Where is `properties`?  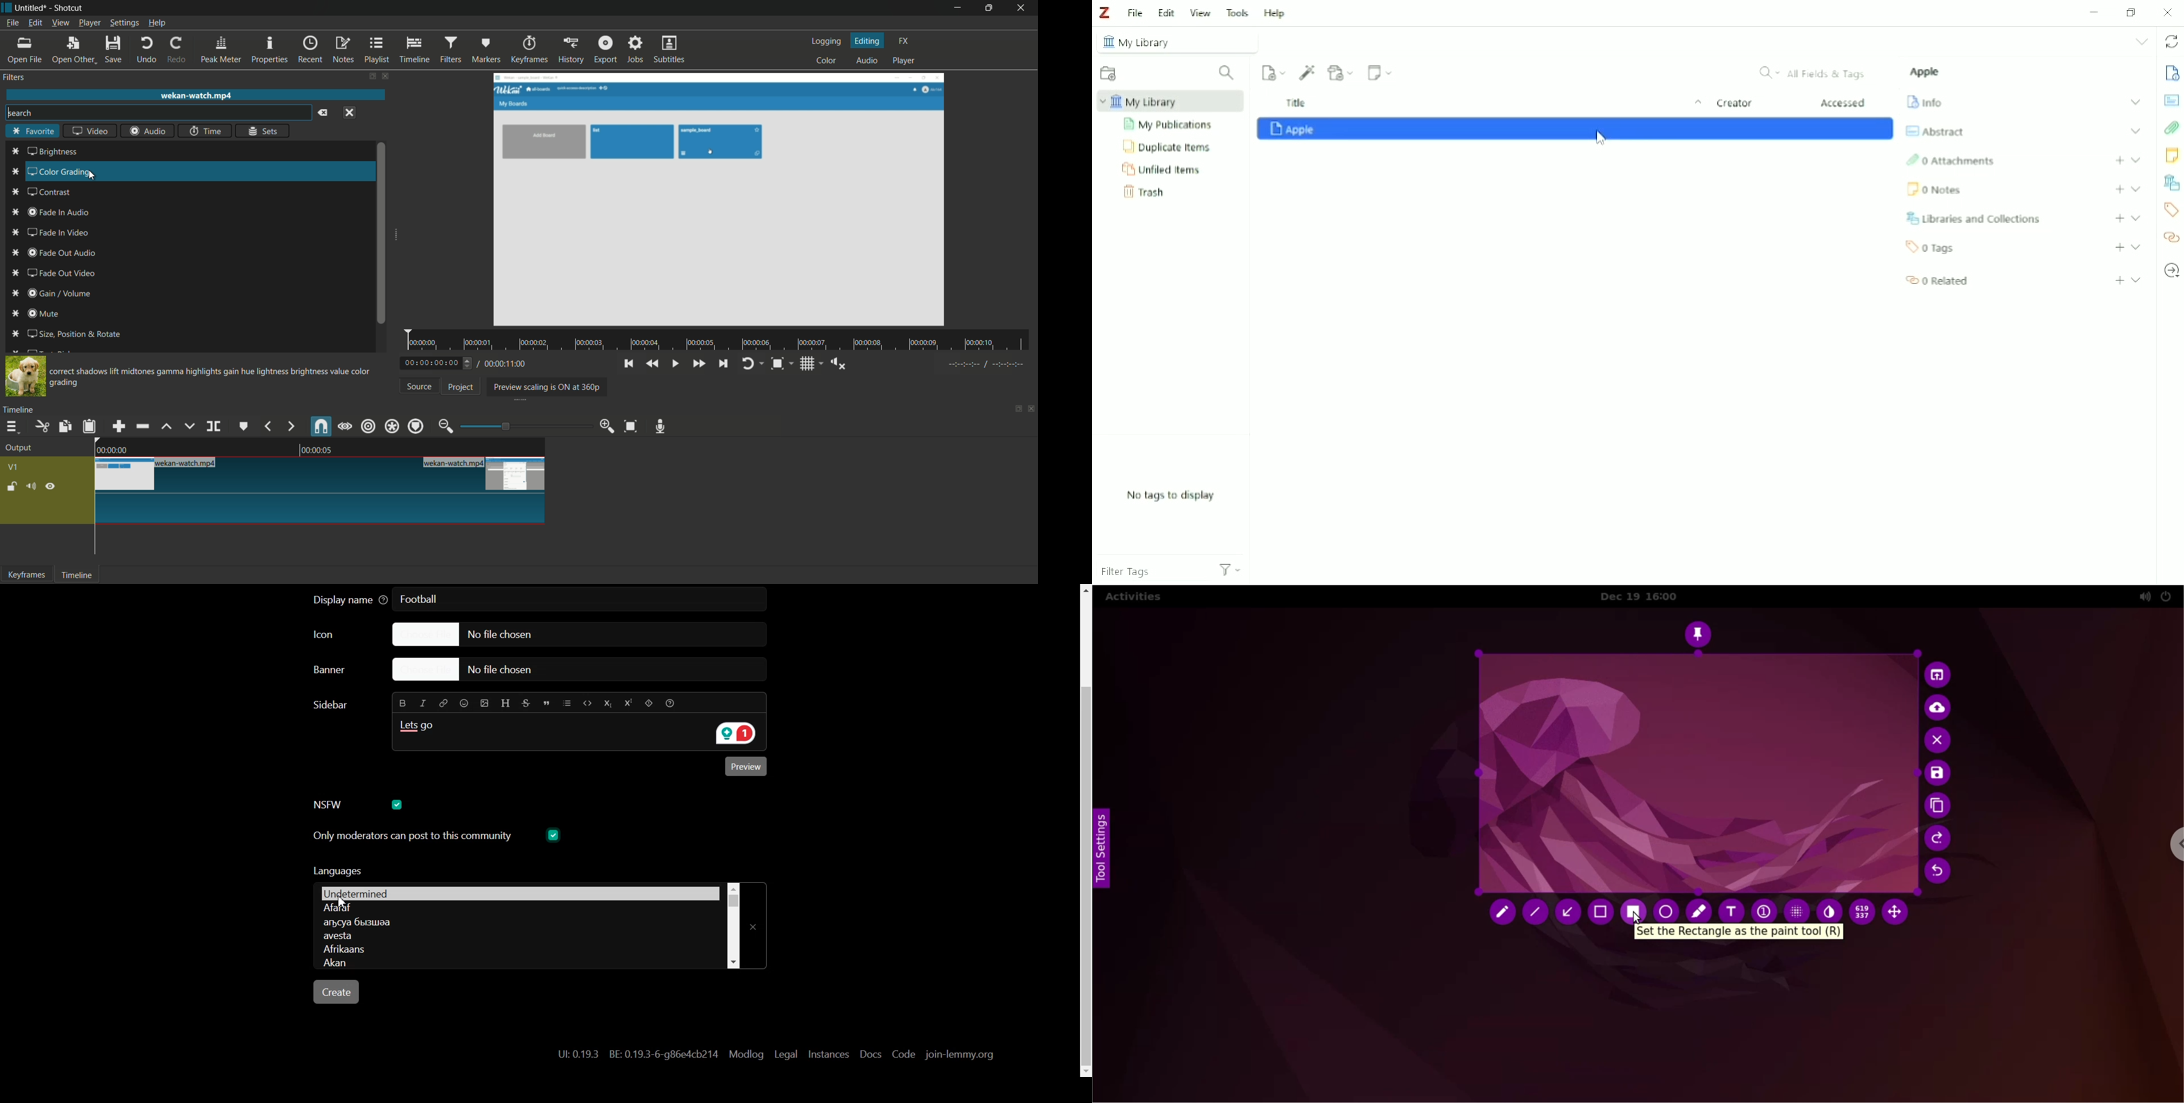
properties is located at coordinates (270, 49).